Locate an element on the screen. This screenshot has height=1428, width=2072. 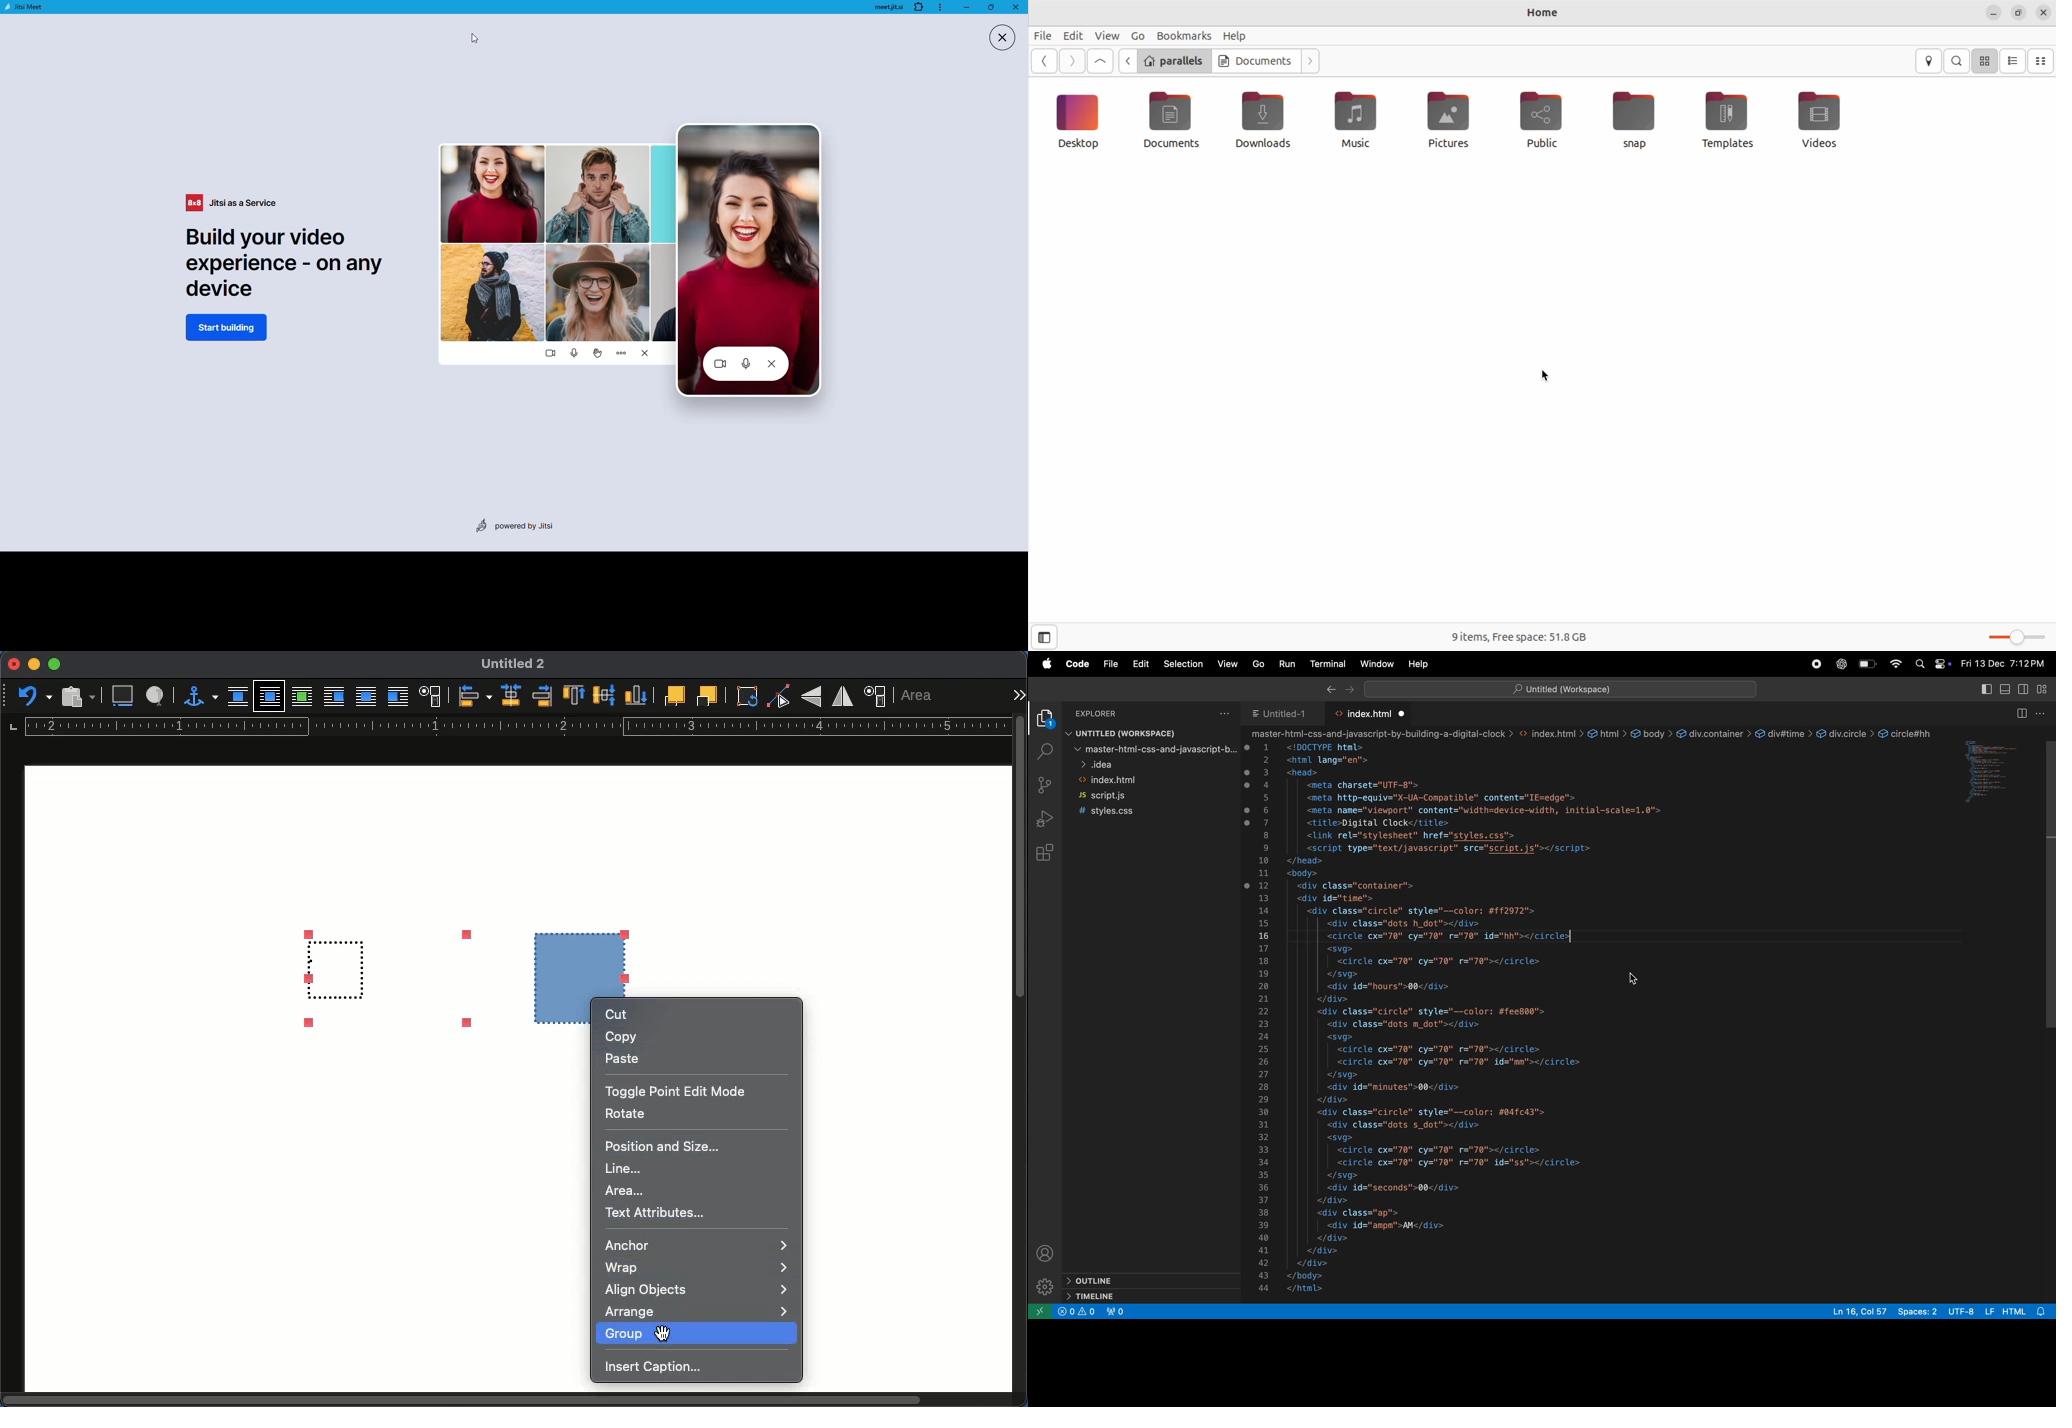
before is located at coordinates (334, 697).